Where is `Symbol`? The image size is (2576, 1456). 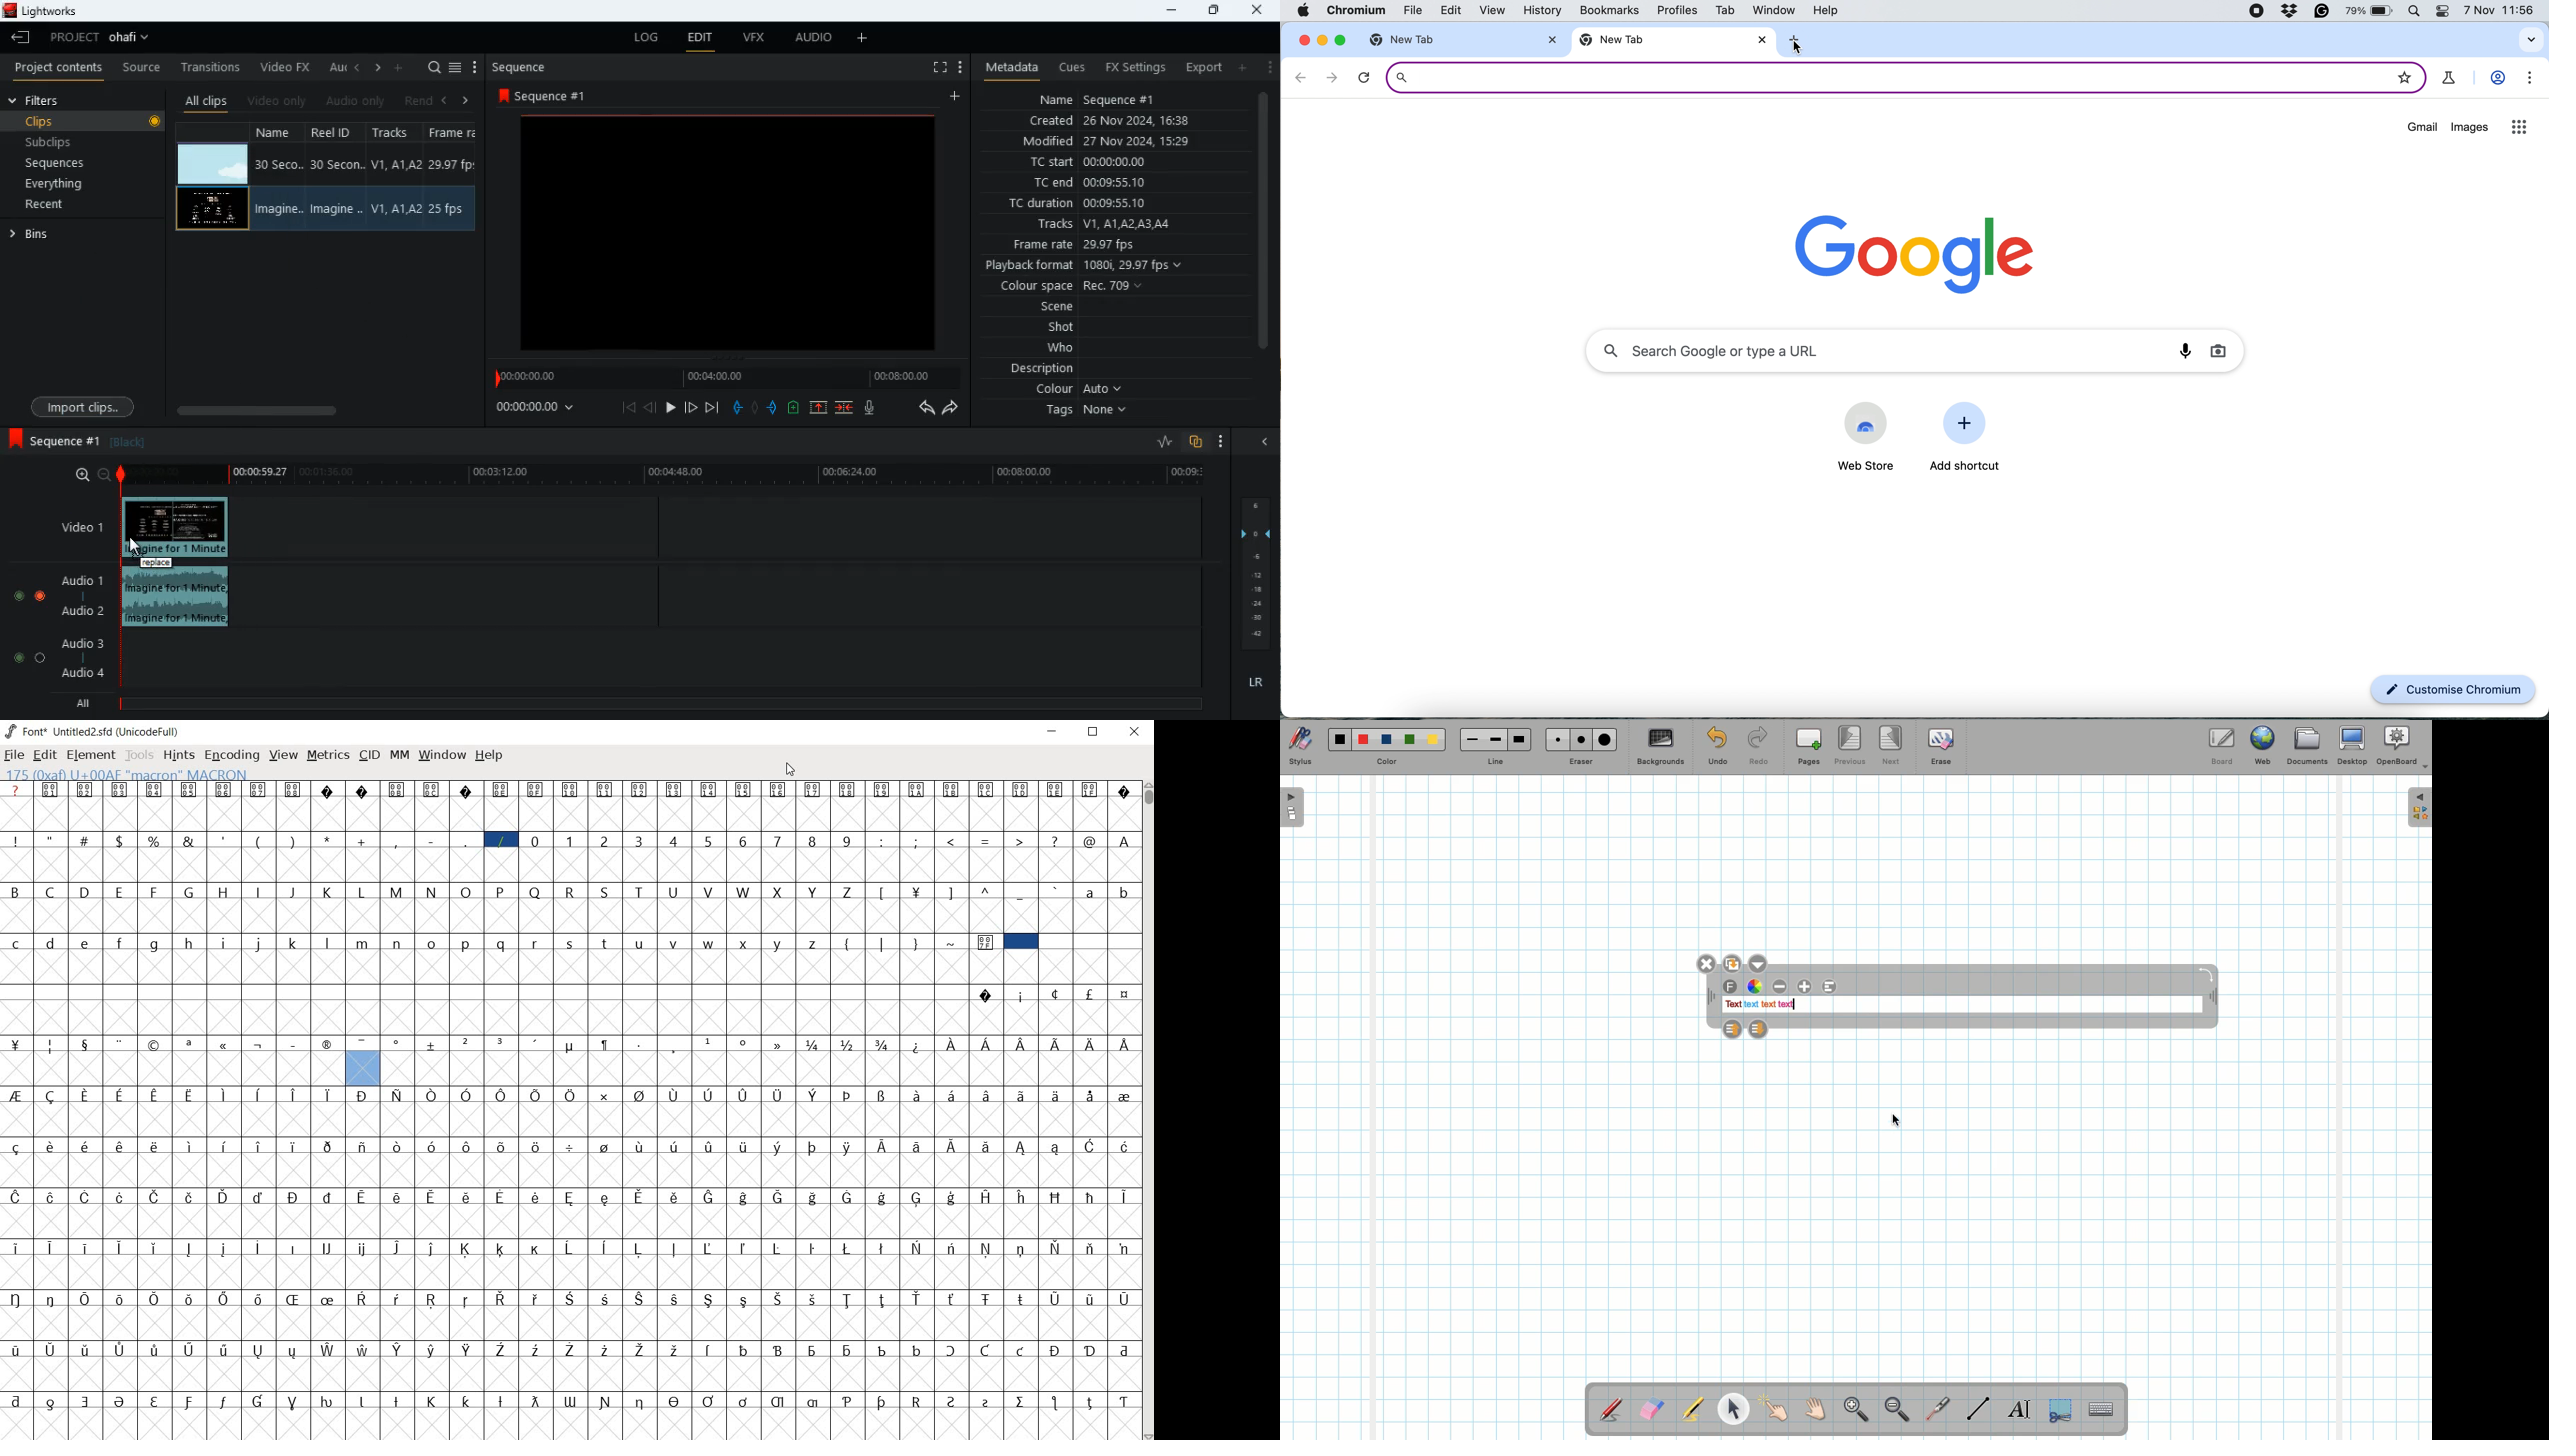 Symbol is located at coordinates (569, 1349).